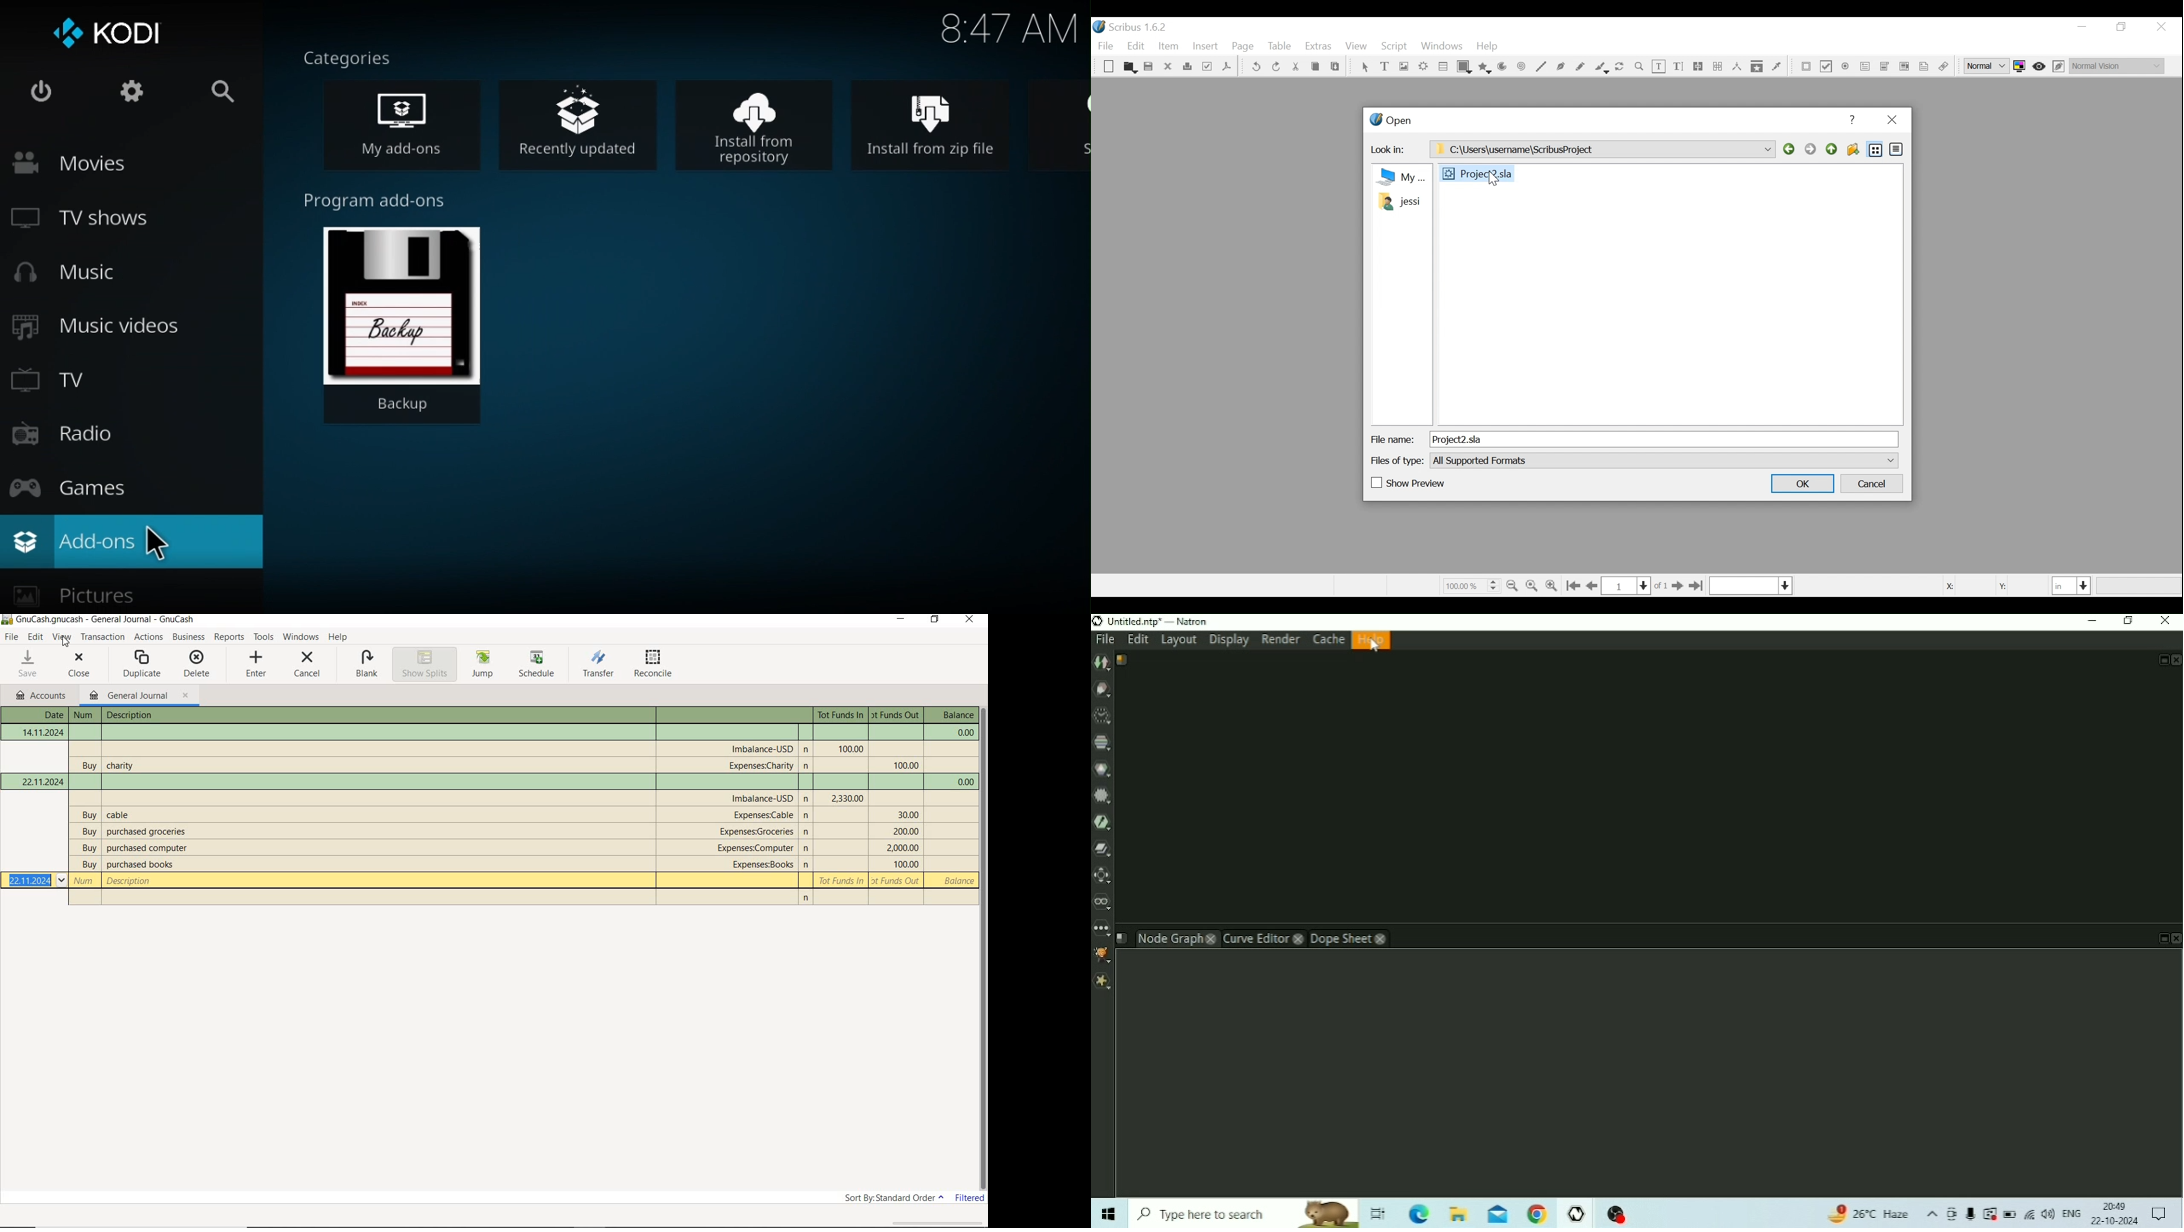  What do you see at coordinates (1640, 67) in the screenshot?
I see `Zoom` at bounding box center [1640, 67].